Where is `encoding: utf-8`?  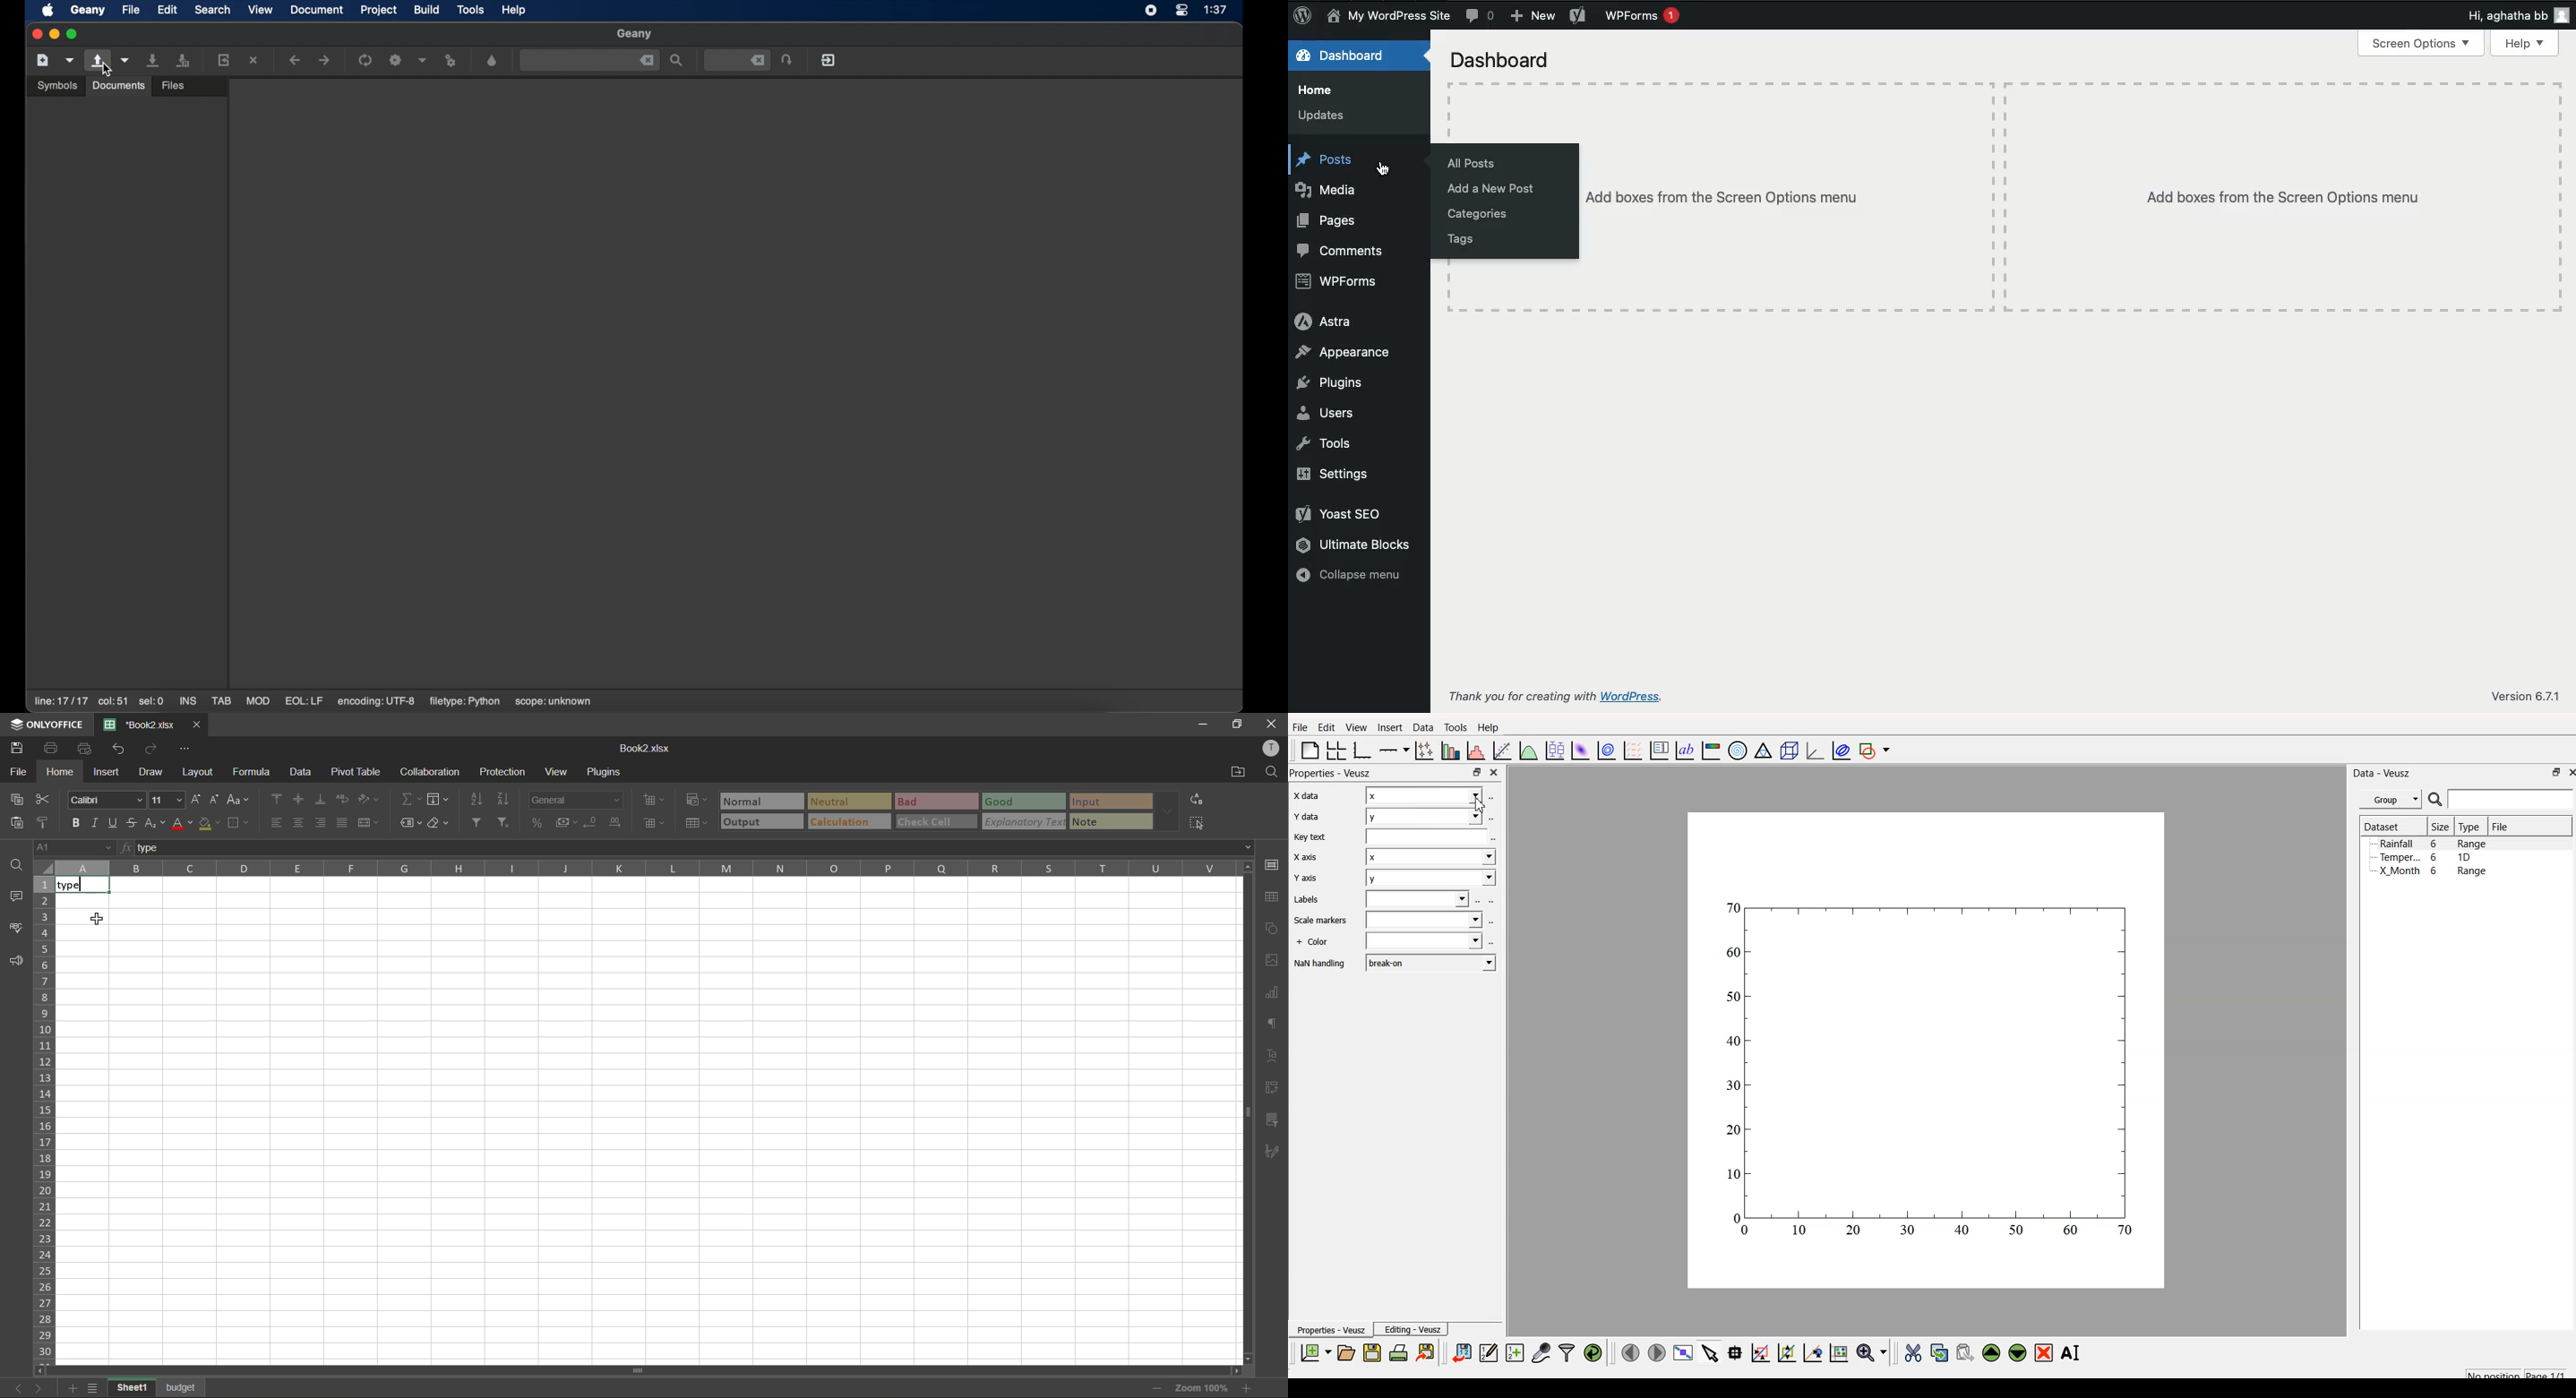 encoding: utf-8 is located at coordinates (376, 702).